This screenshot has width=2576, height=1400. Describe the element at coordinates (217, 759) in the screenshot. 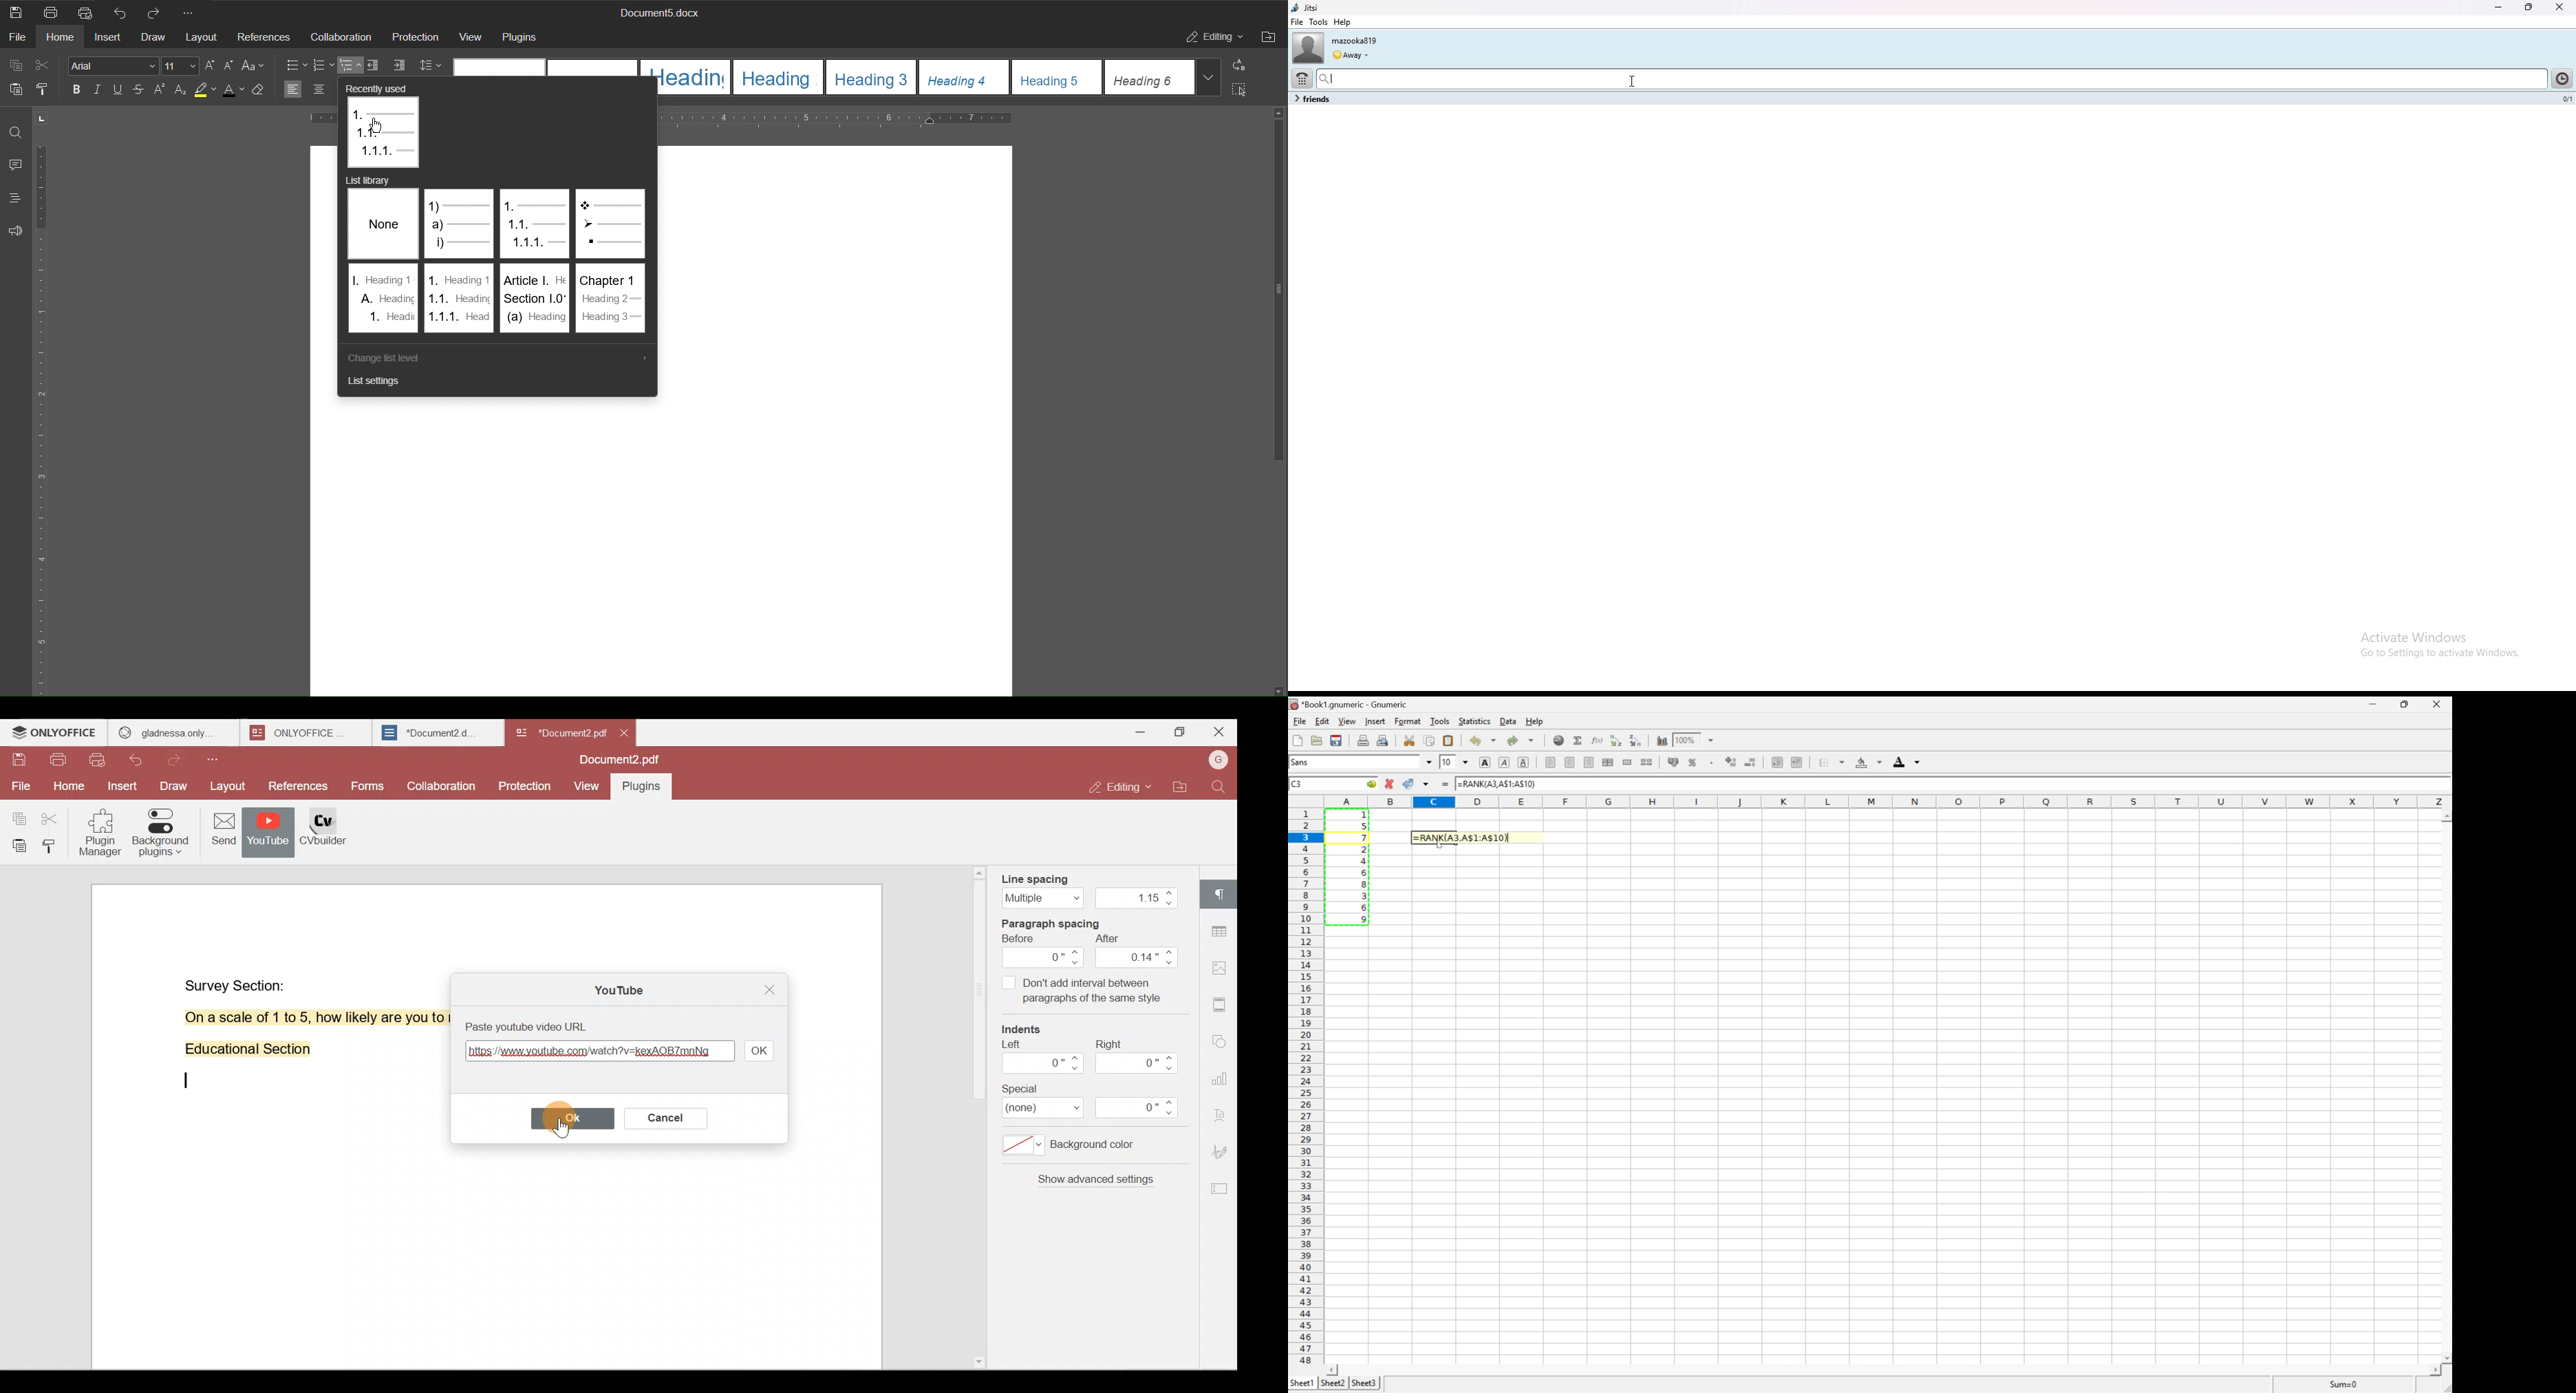

I see `Customize quick access toolbar` at that location.